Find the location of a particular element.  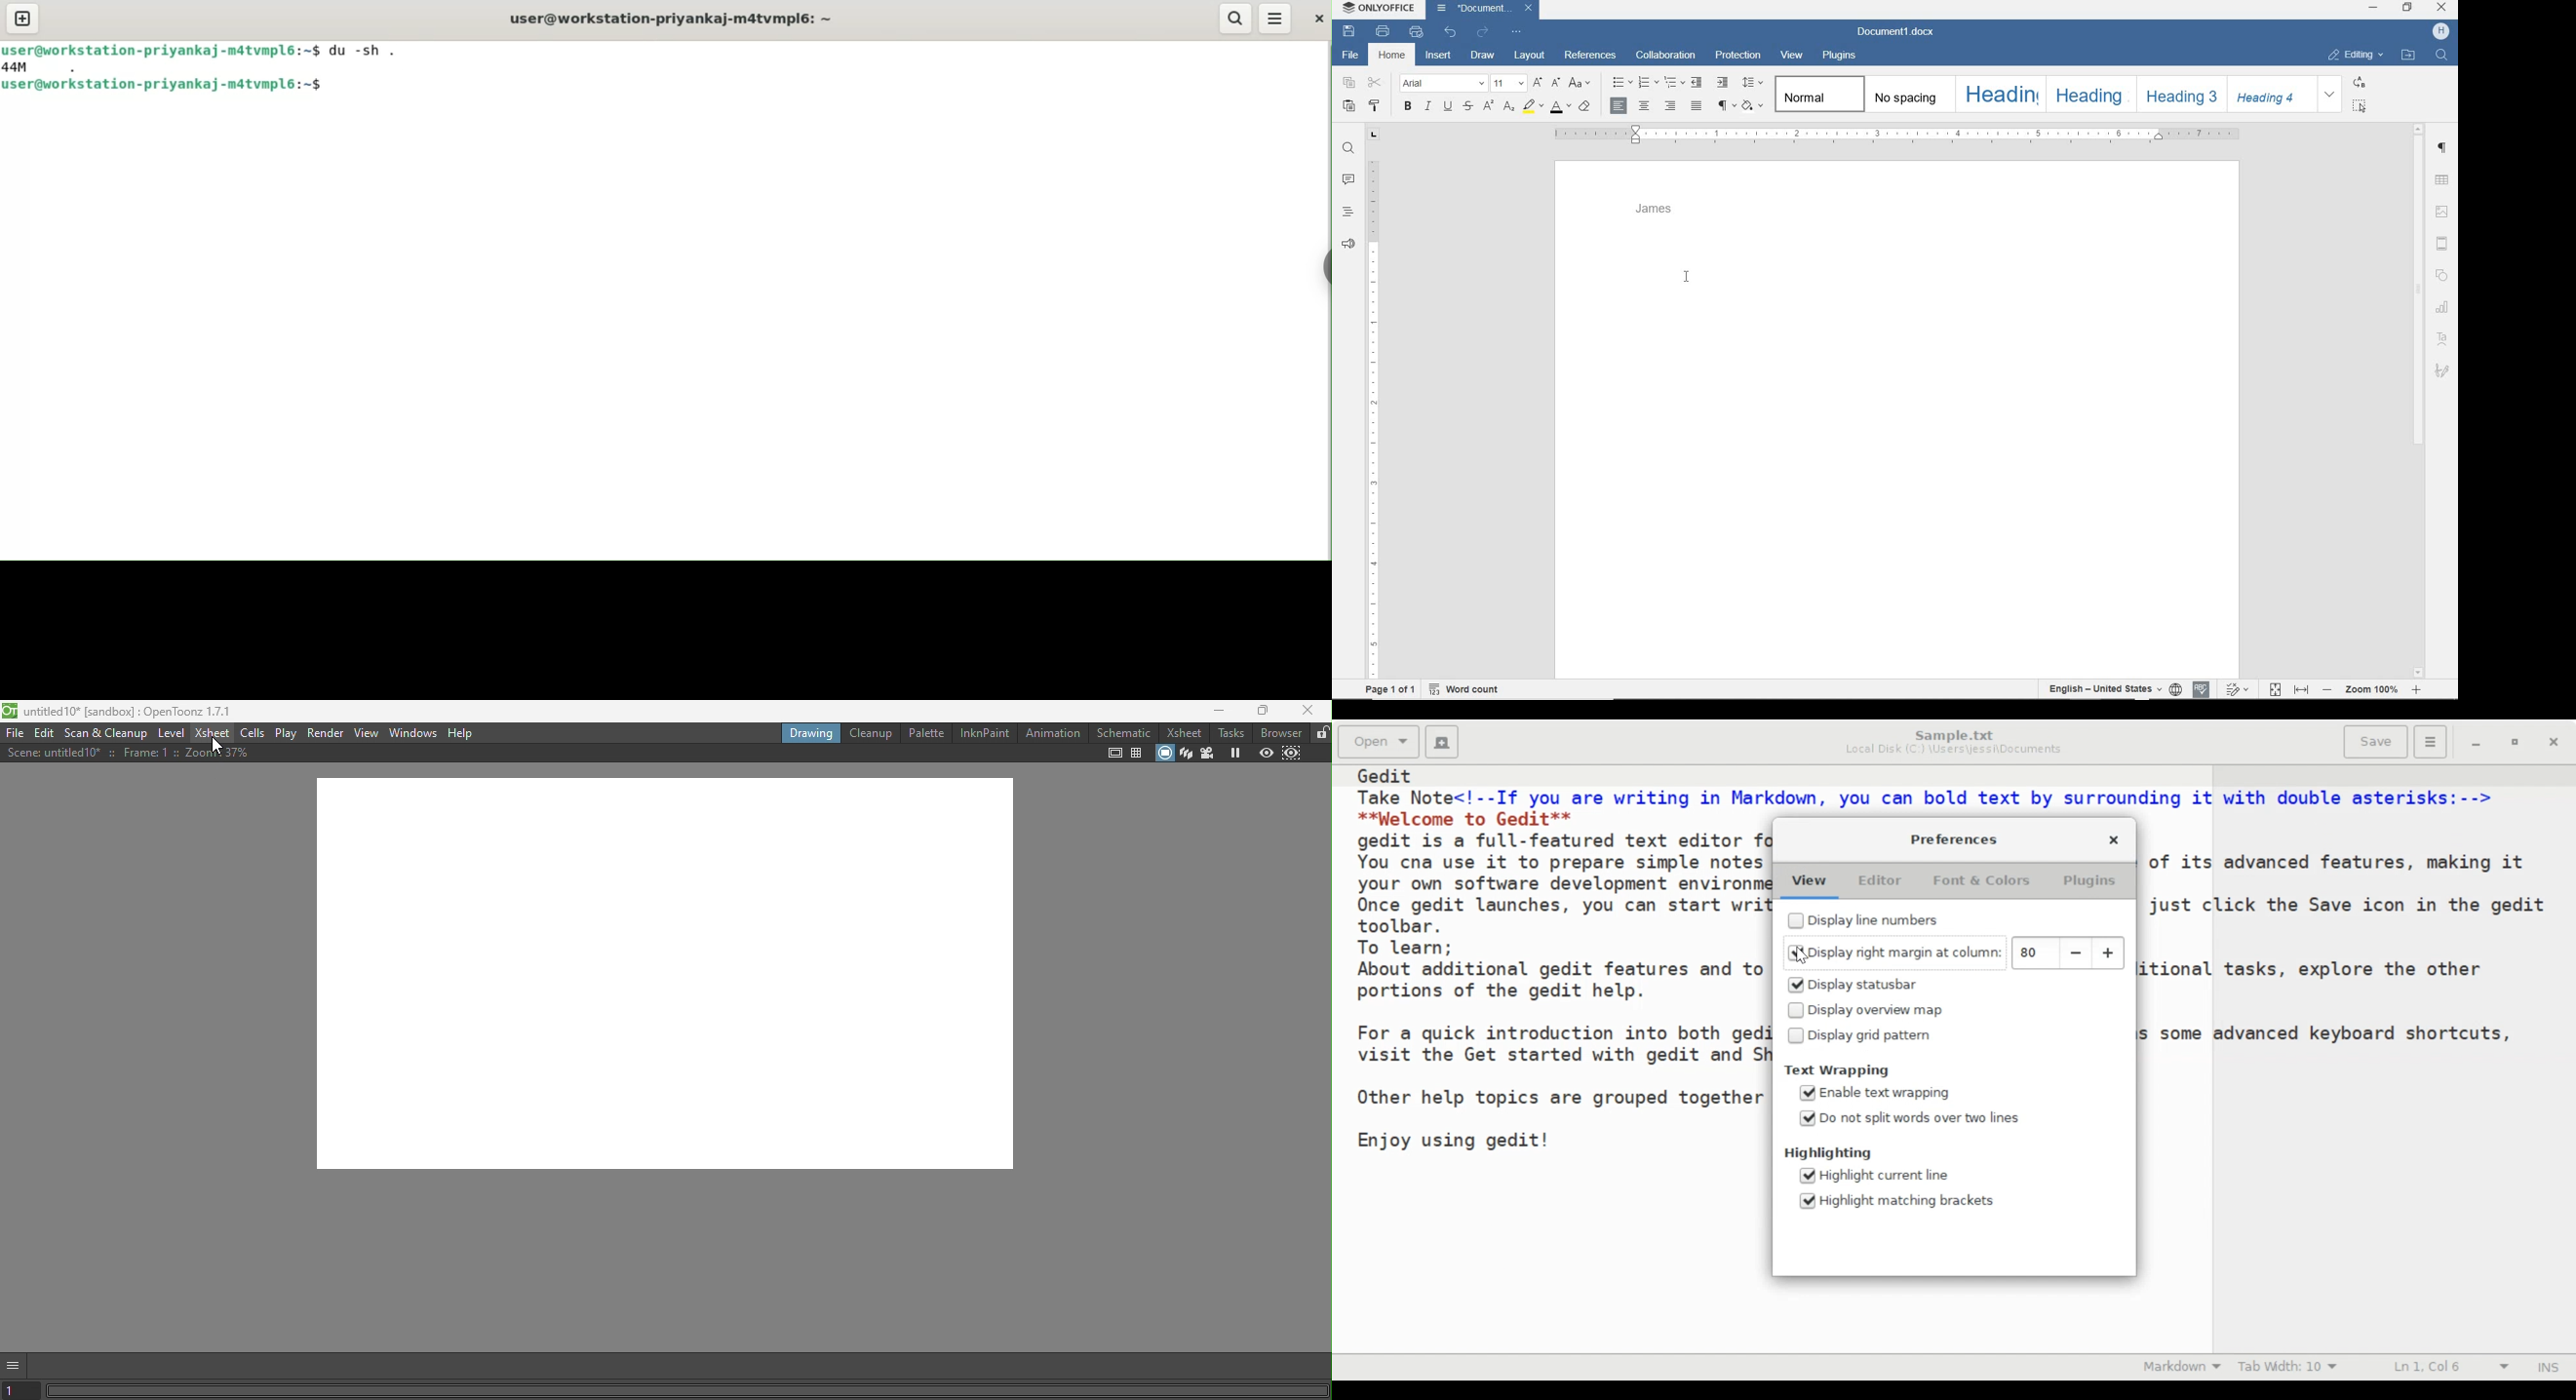

align center is located at coordinates (1644, 107).